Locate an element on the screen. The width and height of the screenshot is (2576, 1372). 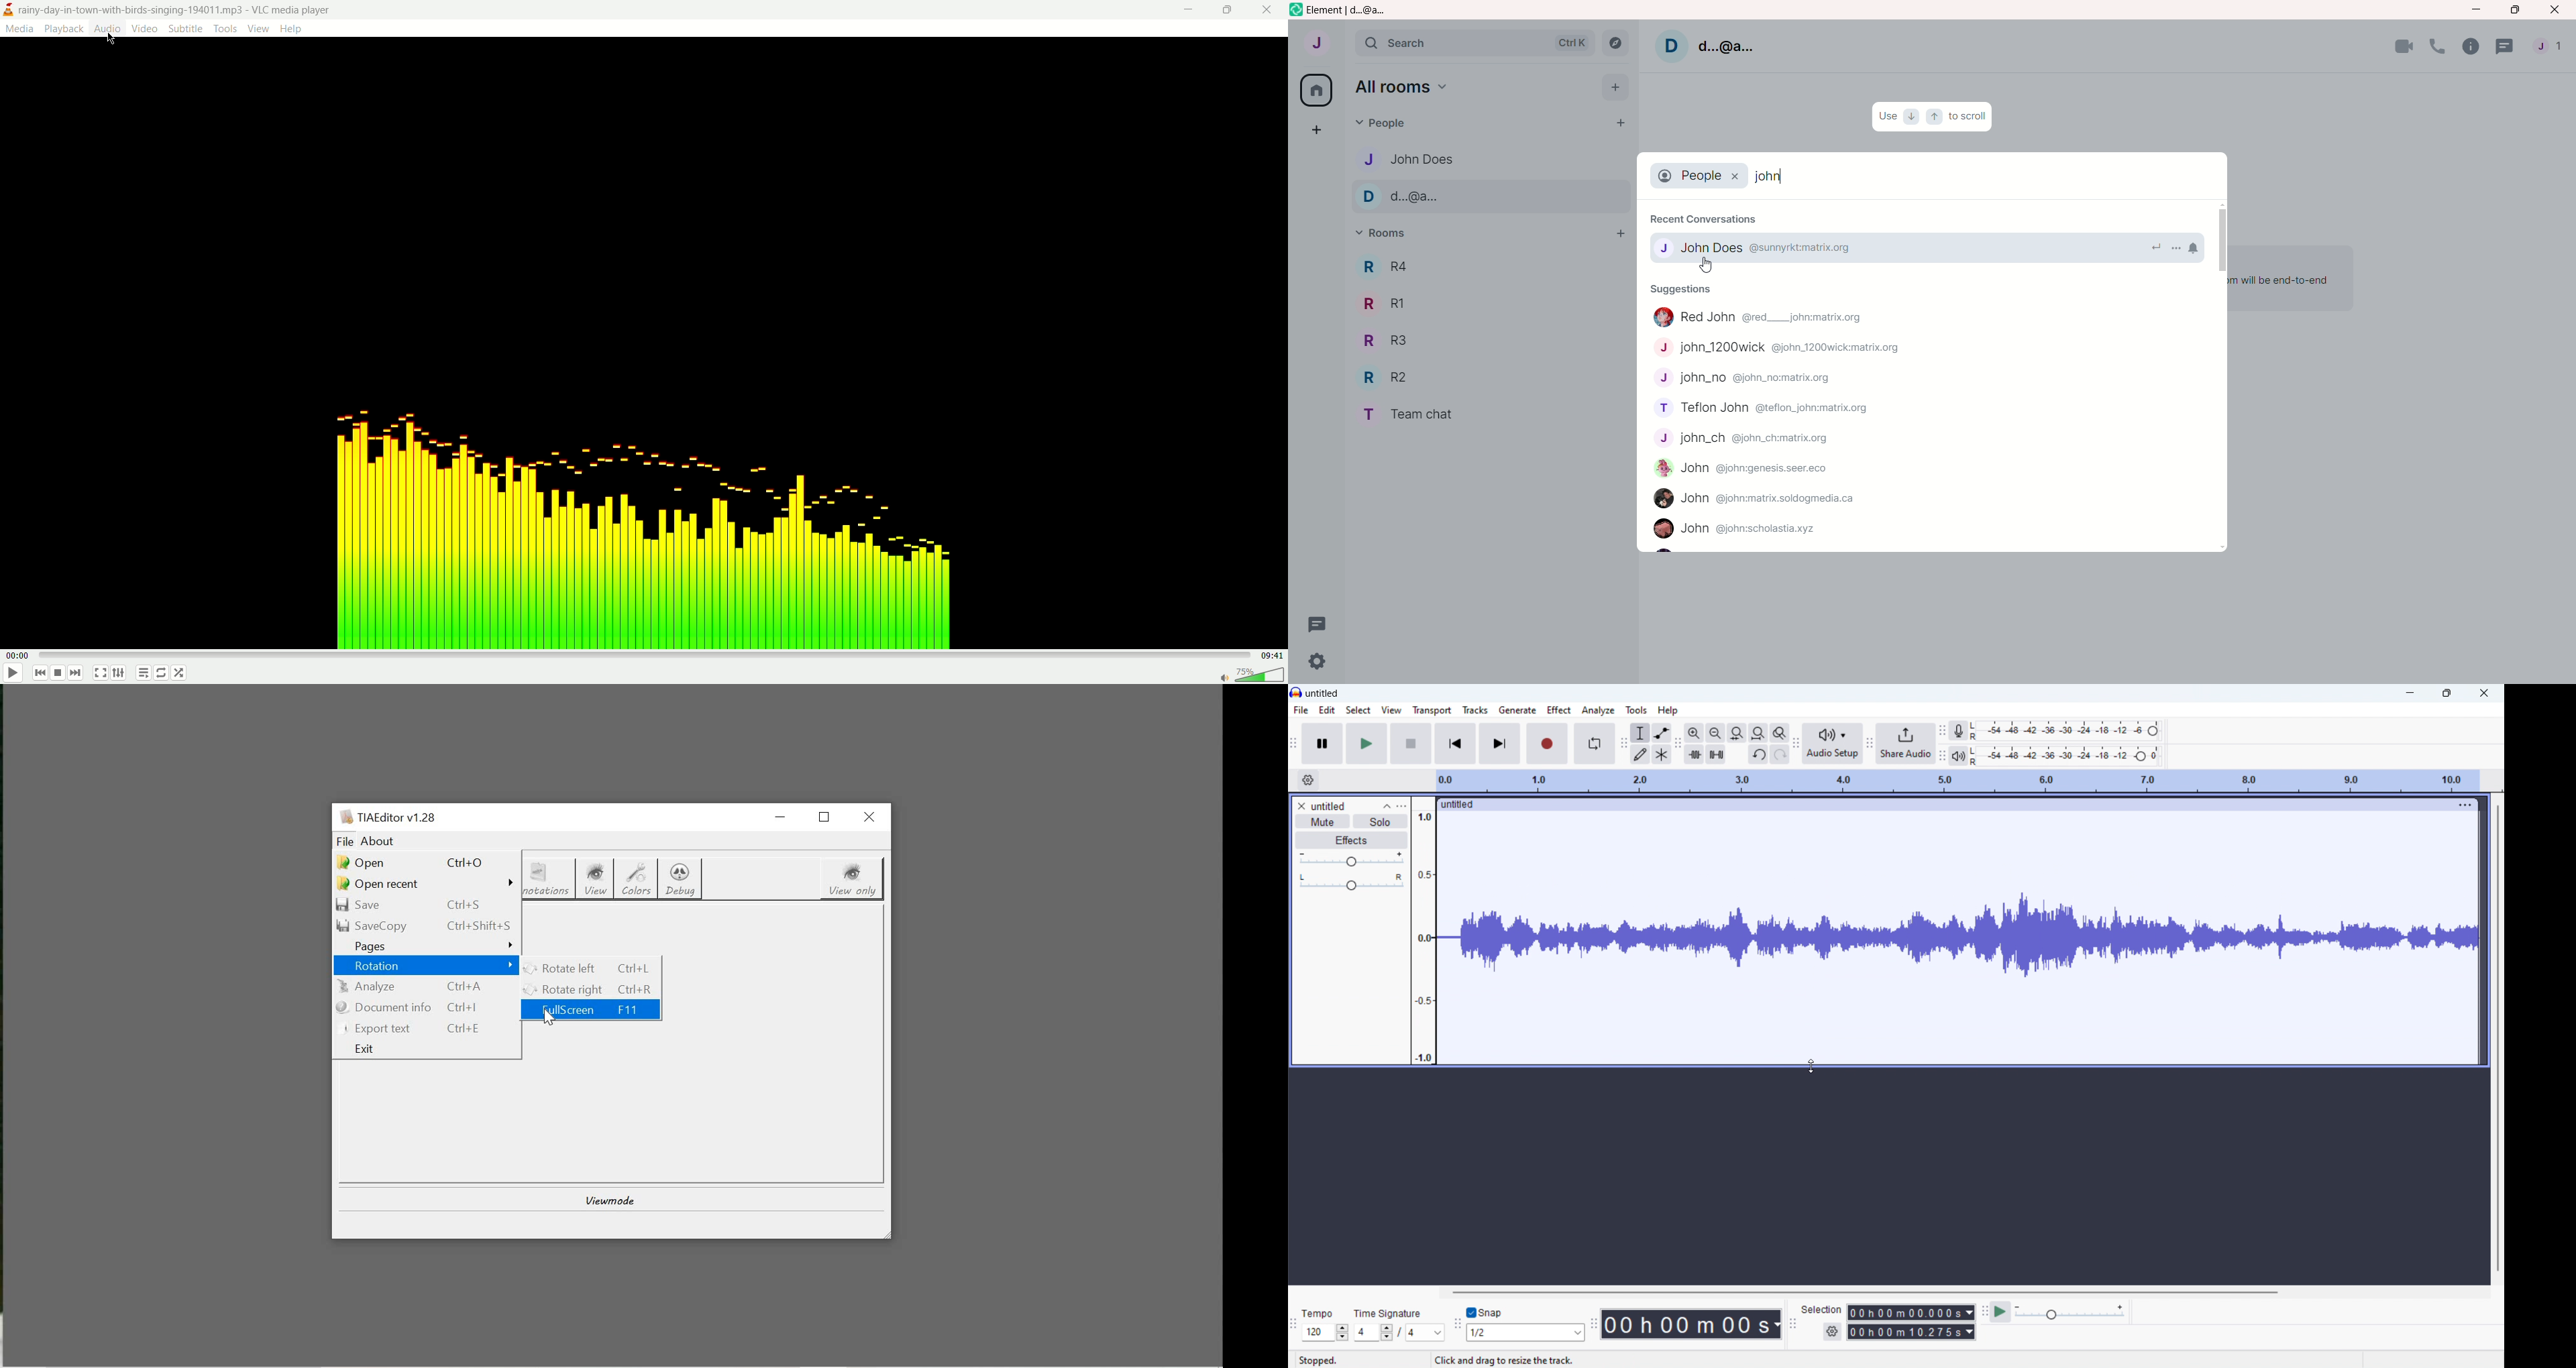
playback meter toolbar is located at coordinates (1942, 756).